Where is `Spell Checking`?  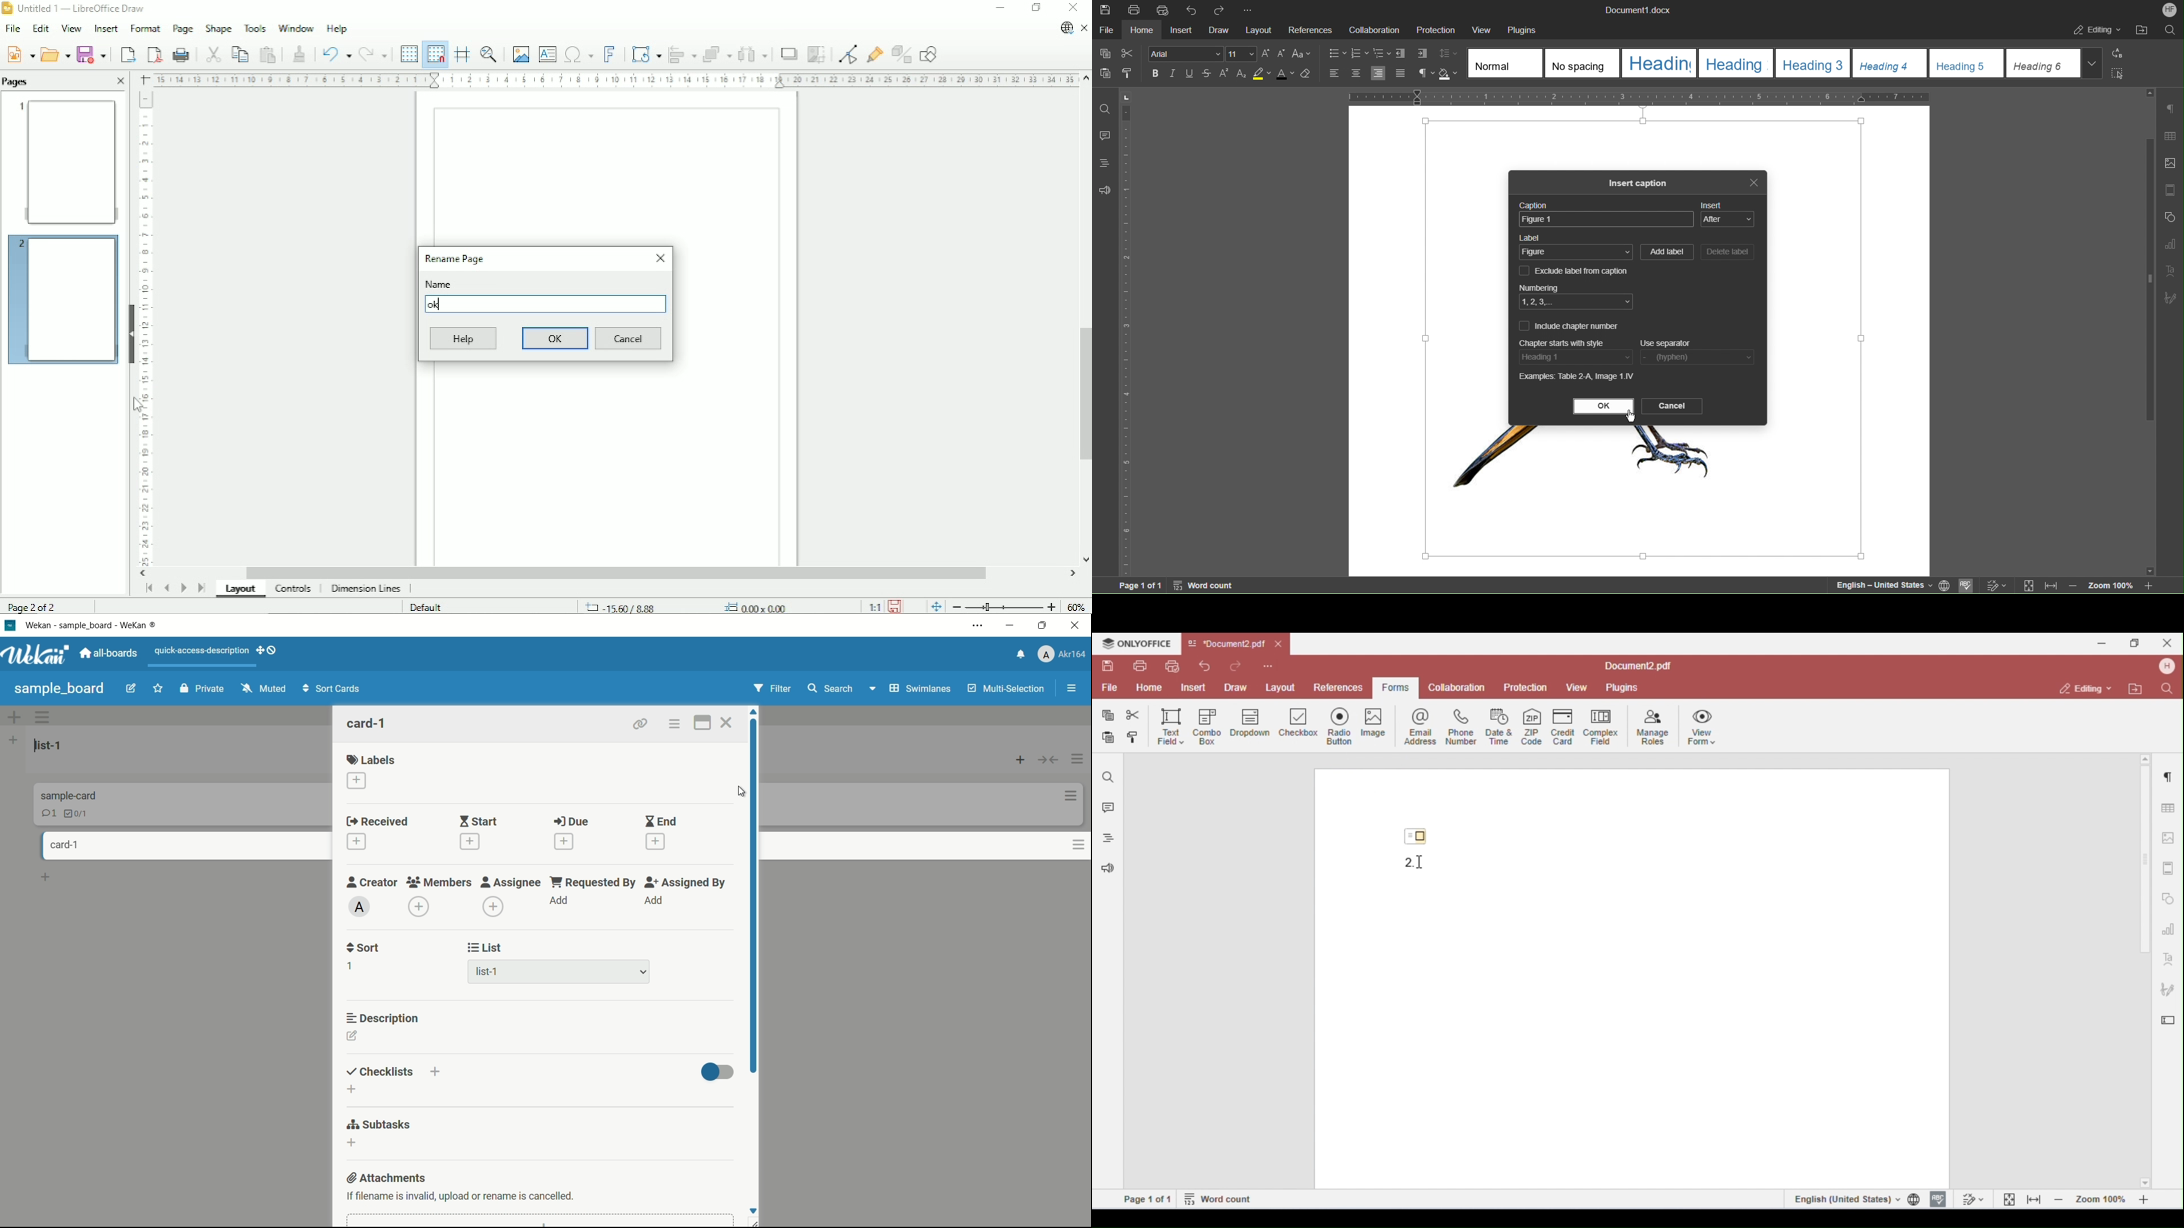
Spell Checking is located at coordinates (1968, 585).